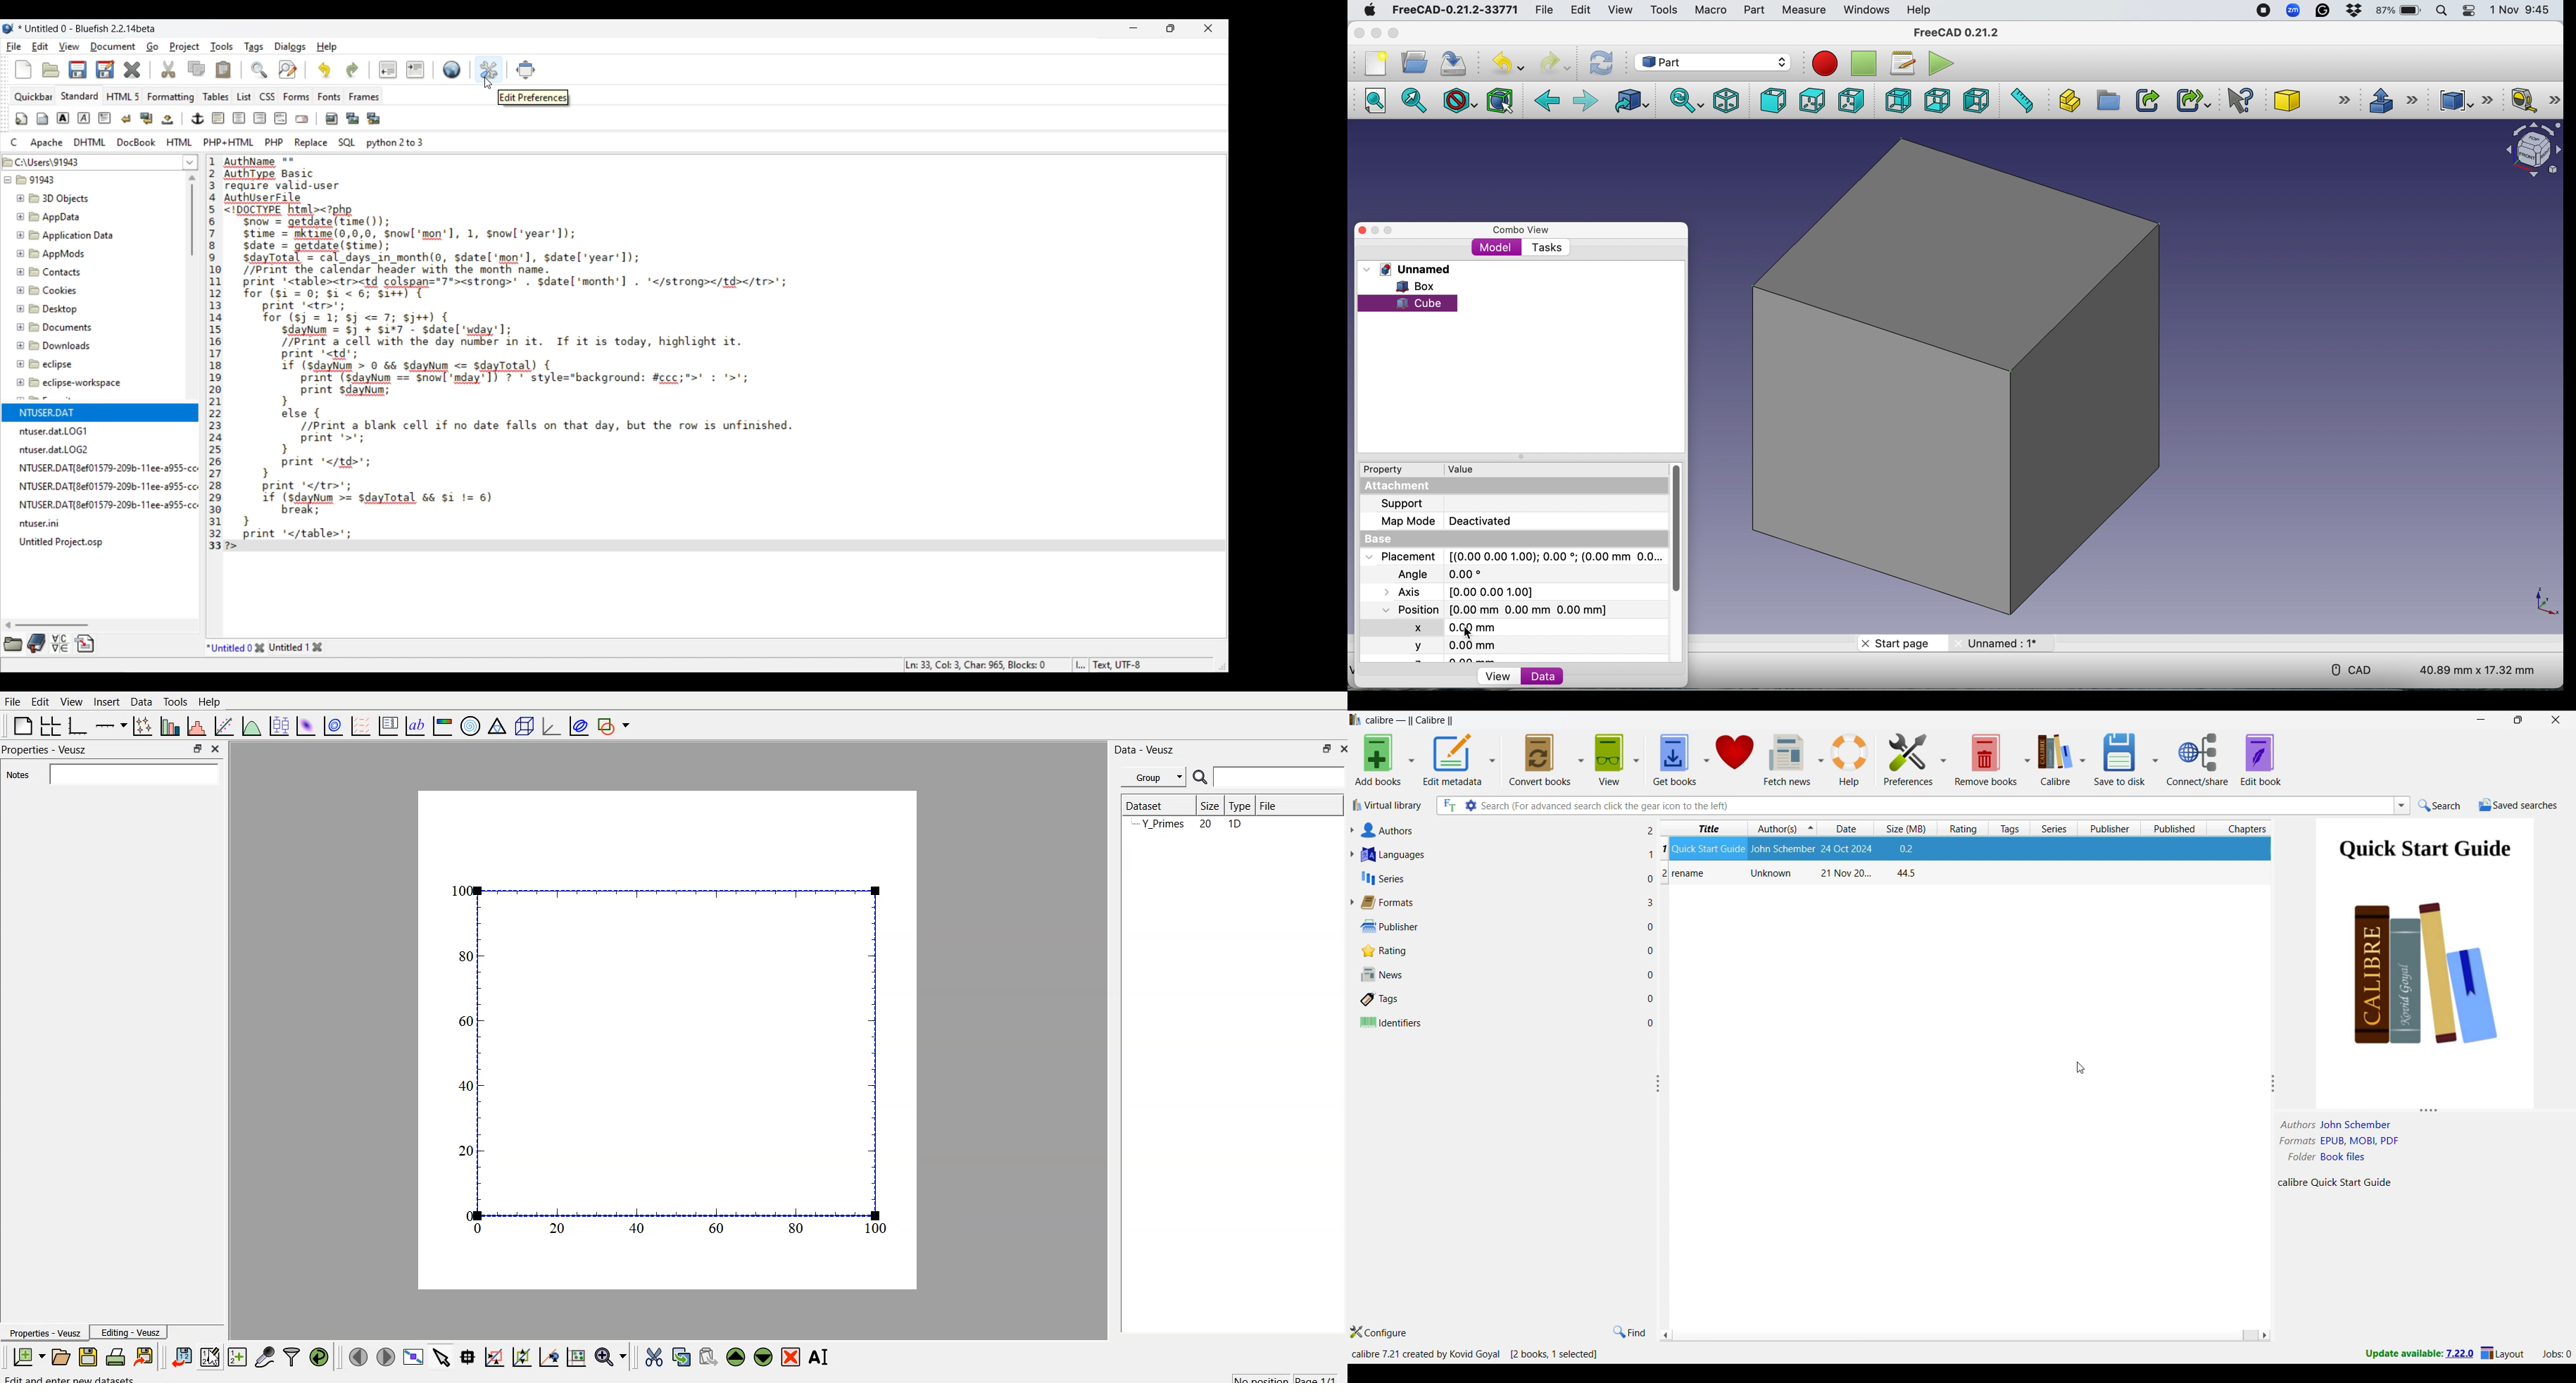 Image resolution: width=2576 pixels, height=1400 pixels. Describe the element at coordinates (1497, 926) in the screenshot. I see `Publisher` at that location.